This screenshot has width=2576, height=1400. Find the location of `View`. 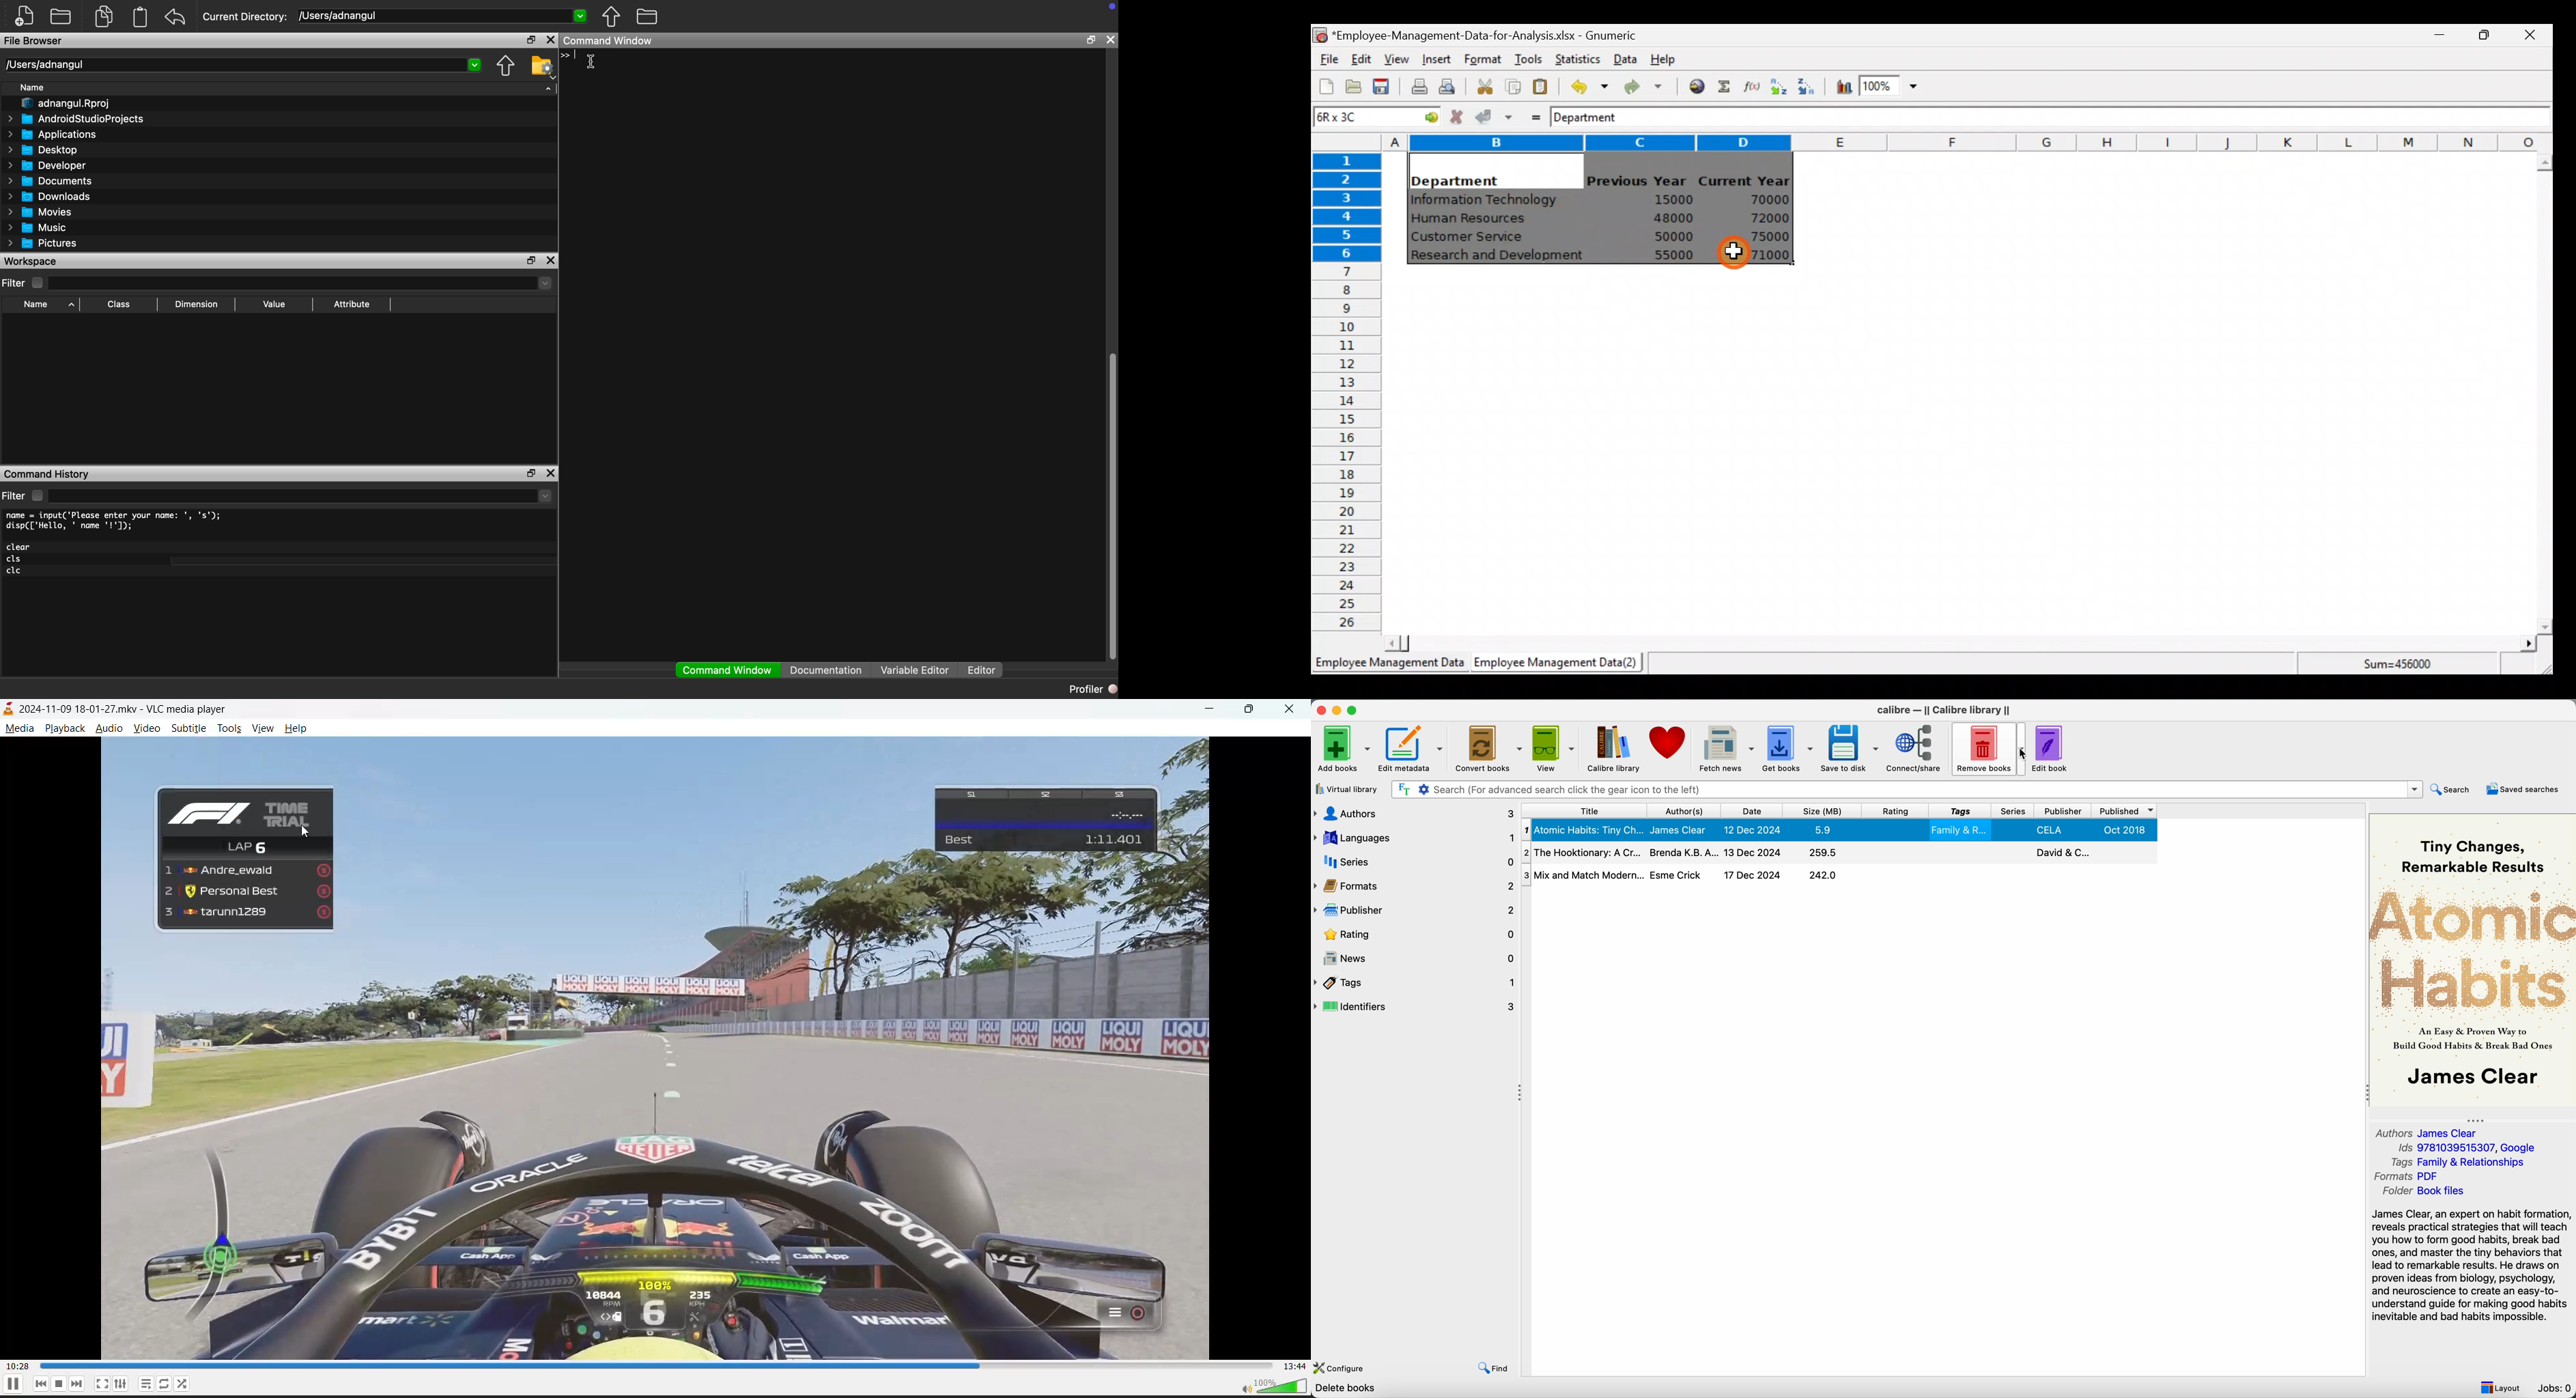

View is located at coordinates (1395, 60).